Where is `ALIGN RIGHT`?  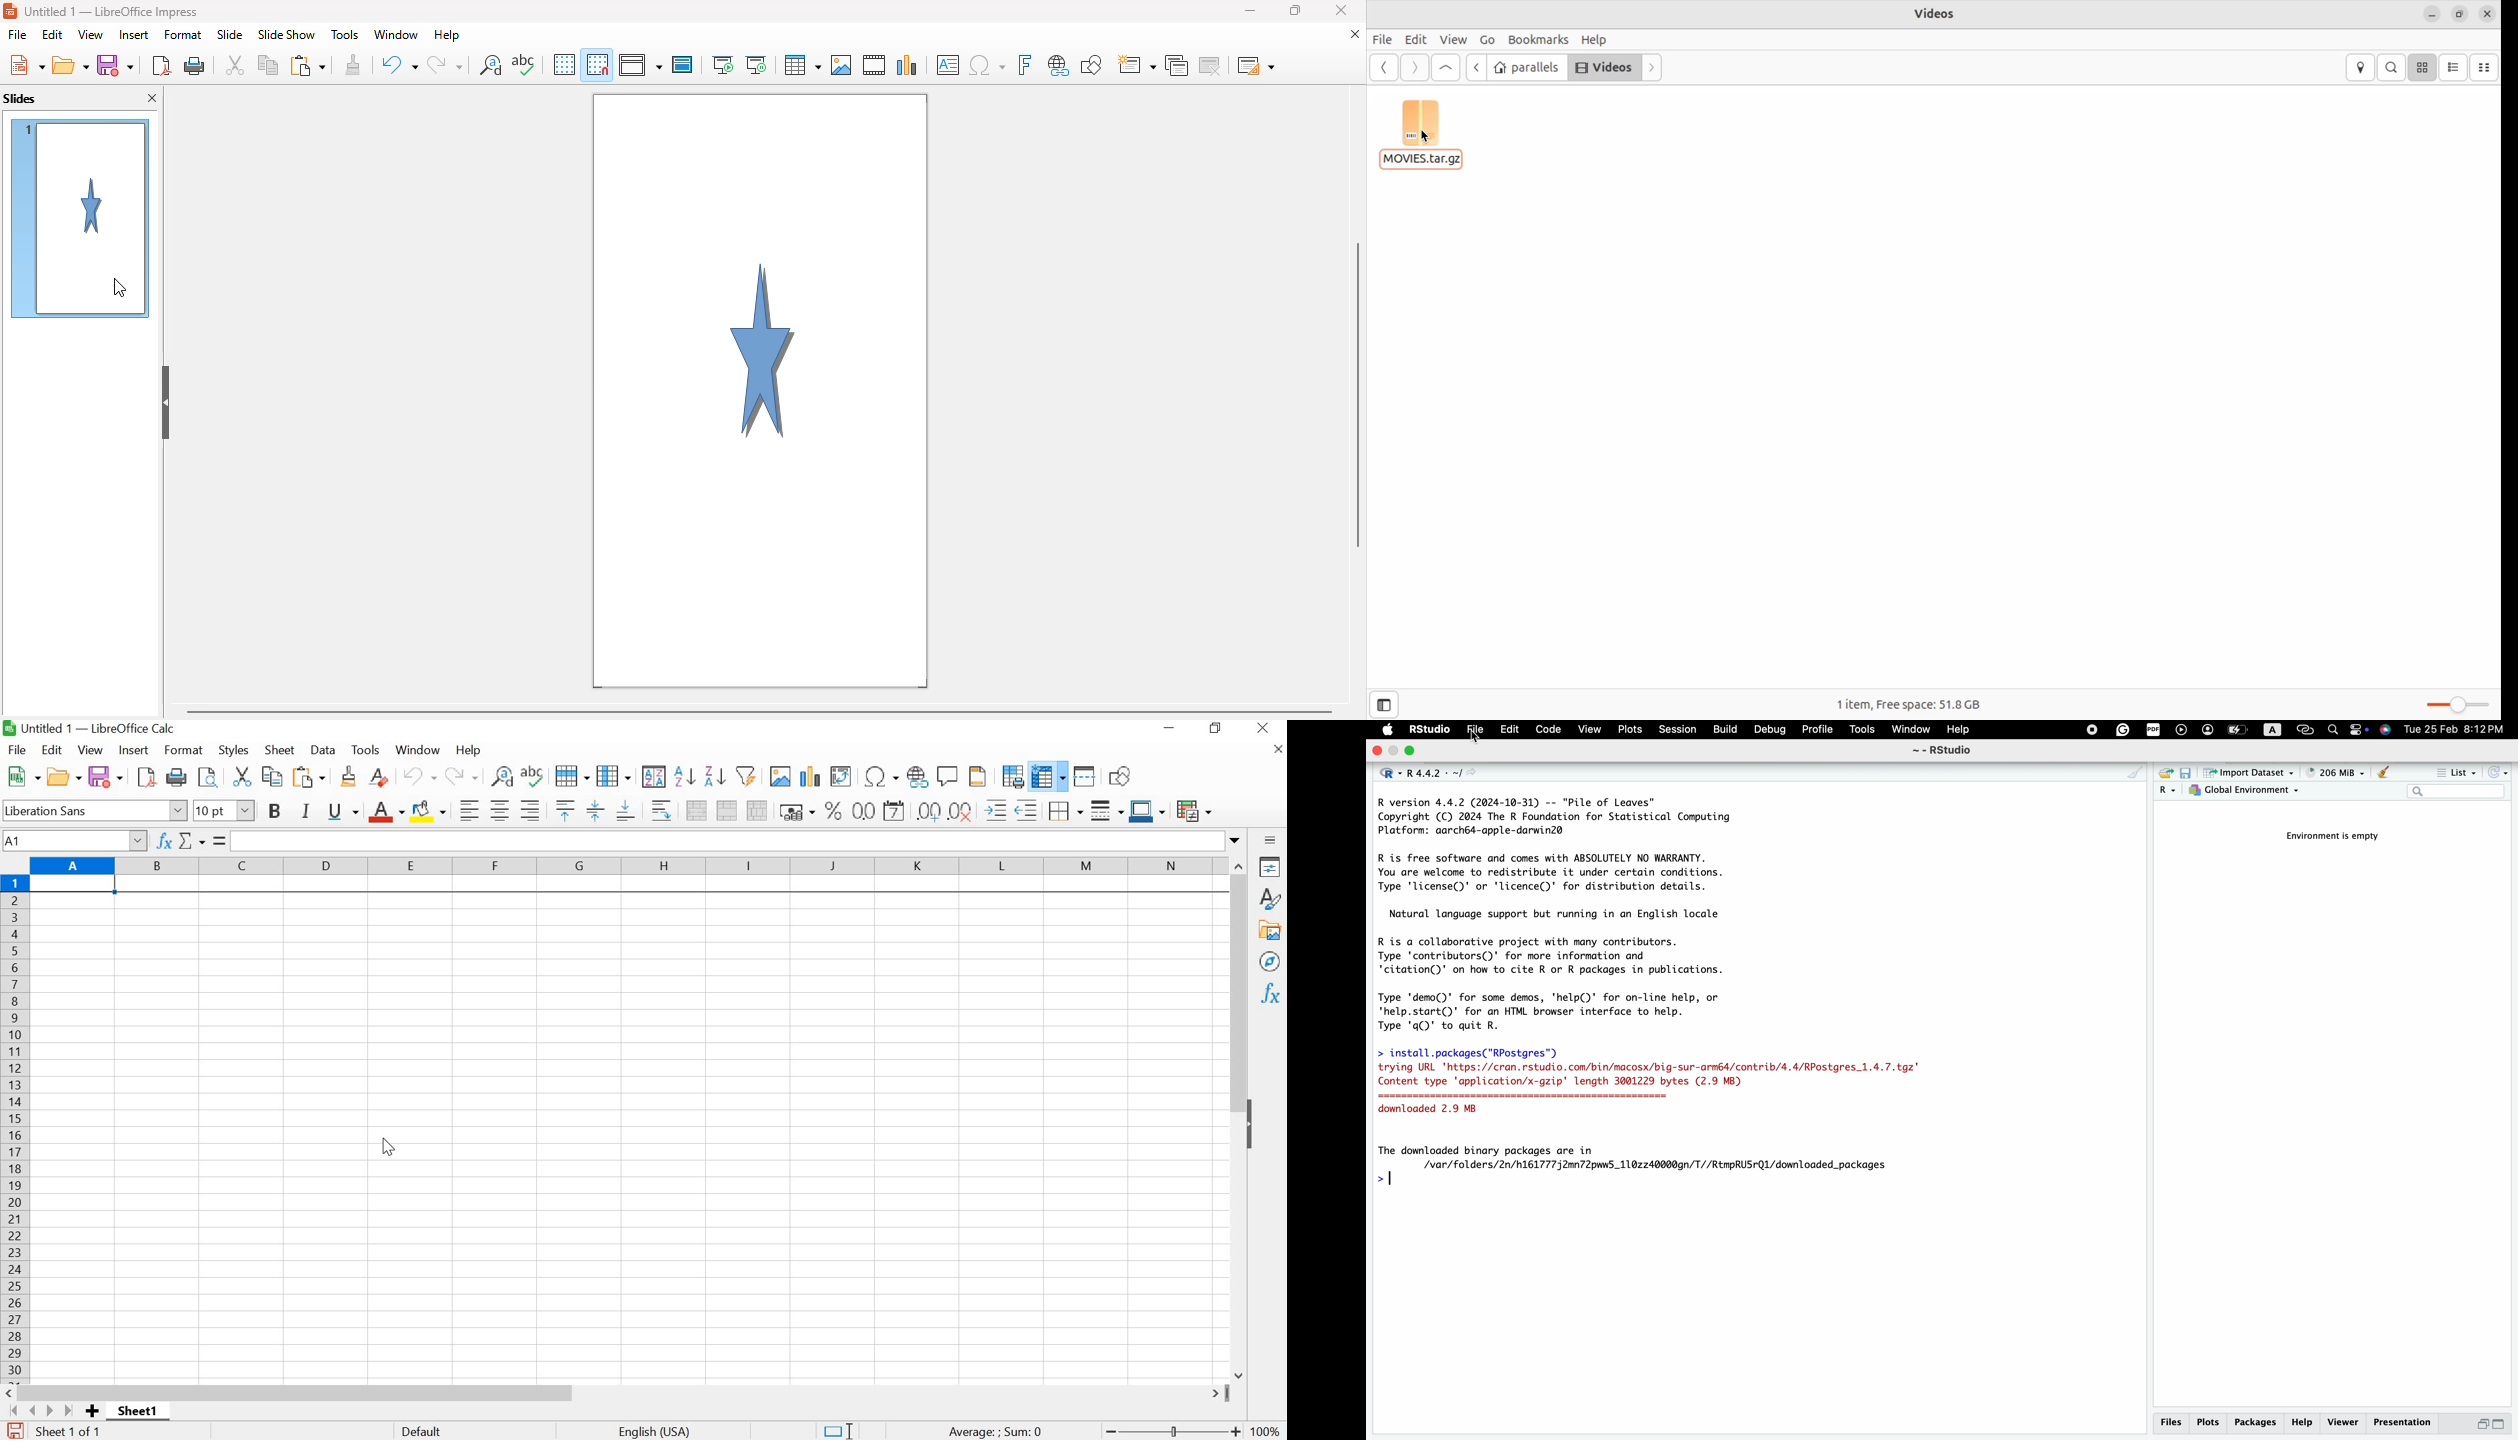
ALIGN RIGHT is located at coordinates (530, 811).